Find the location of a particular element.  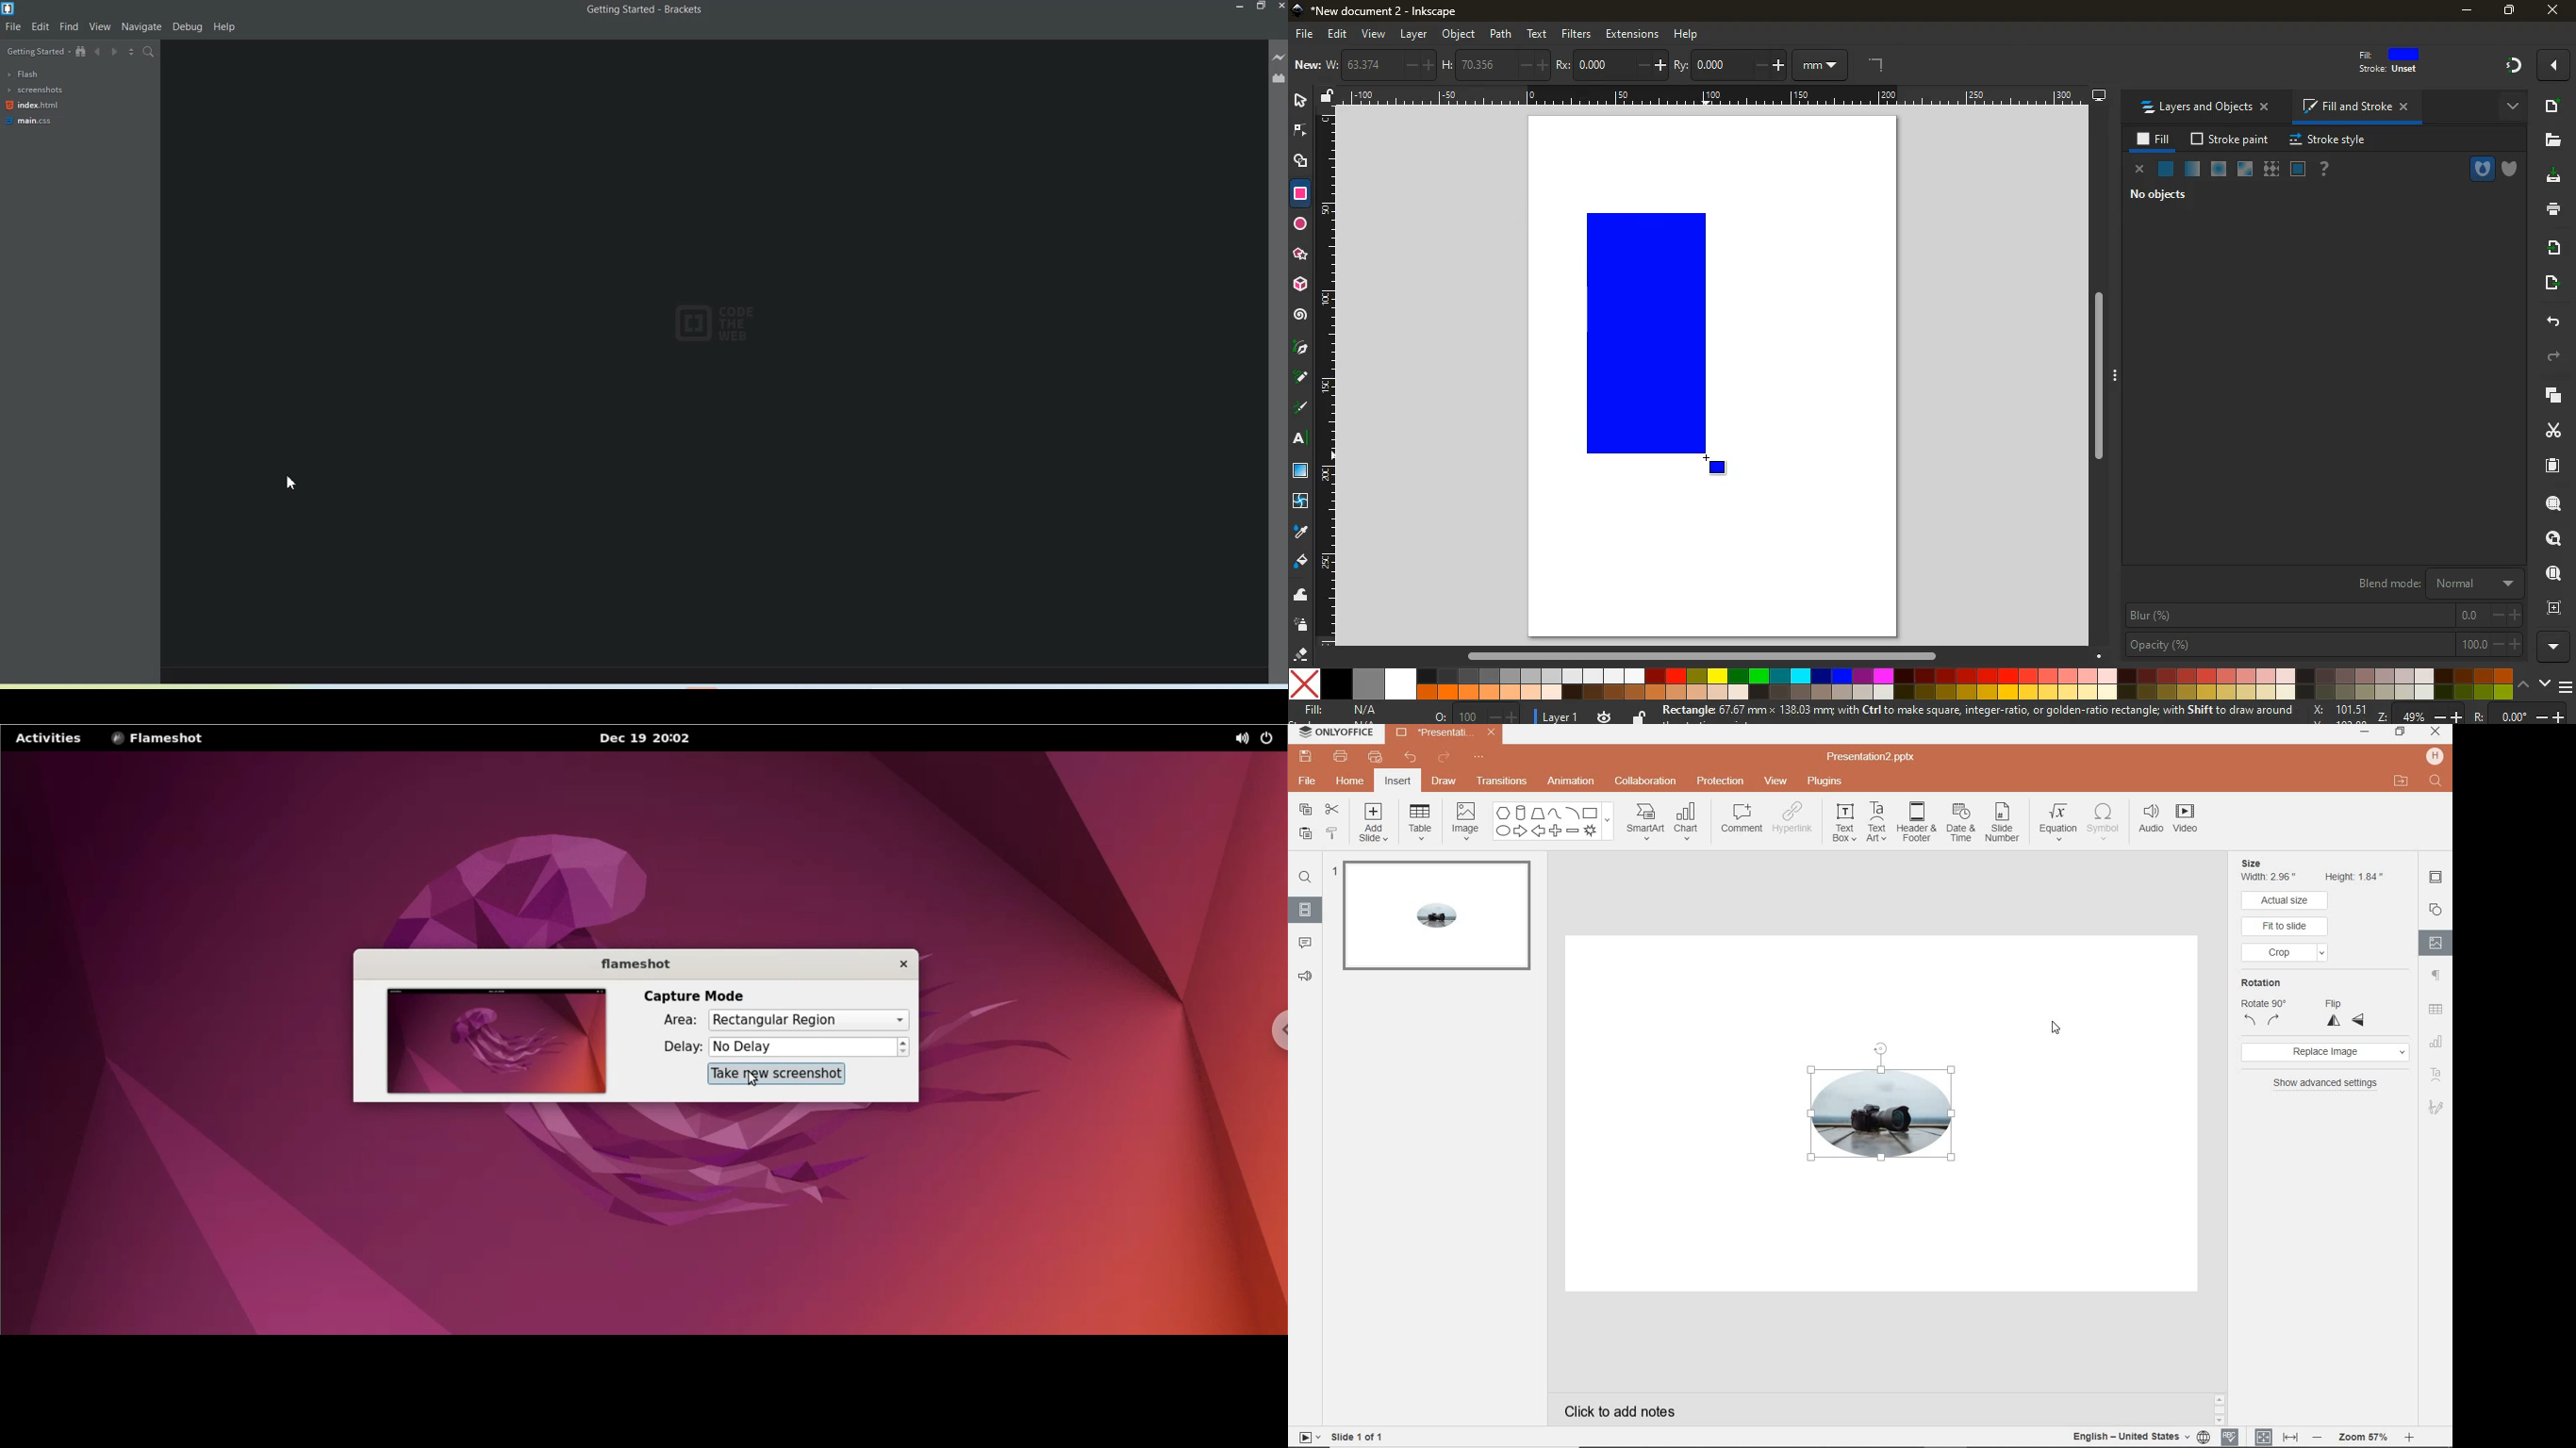

show advanced settings is located at coordinates (2327, 1083).